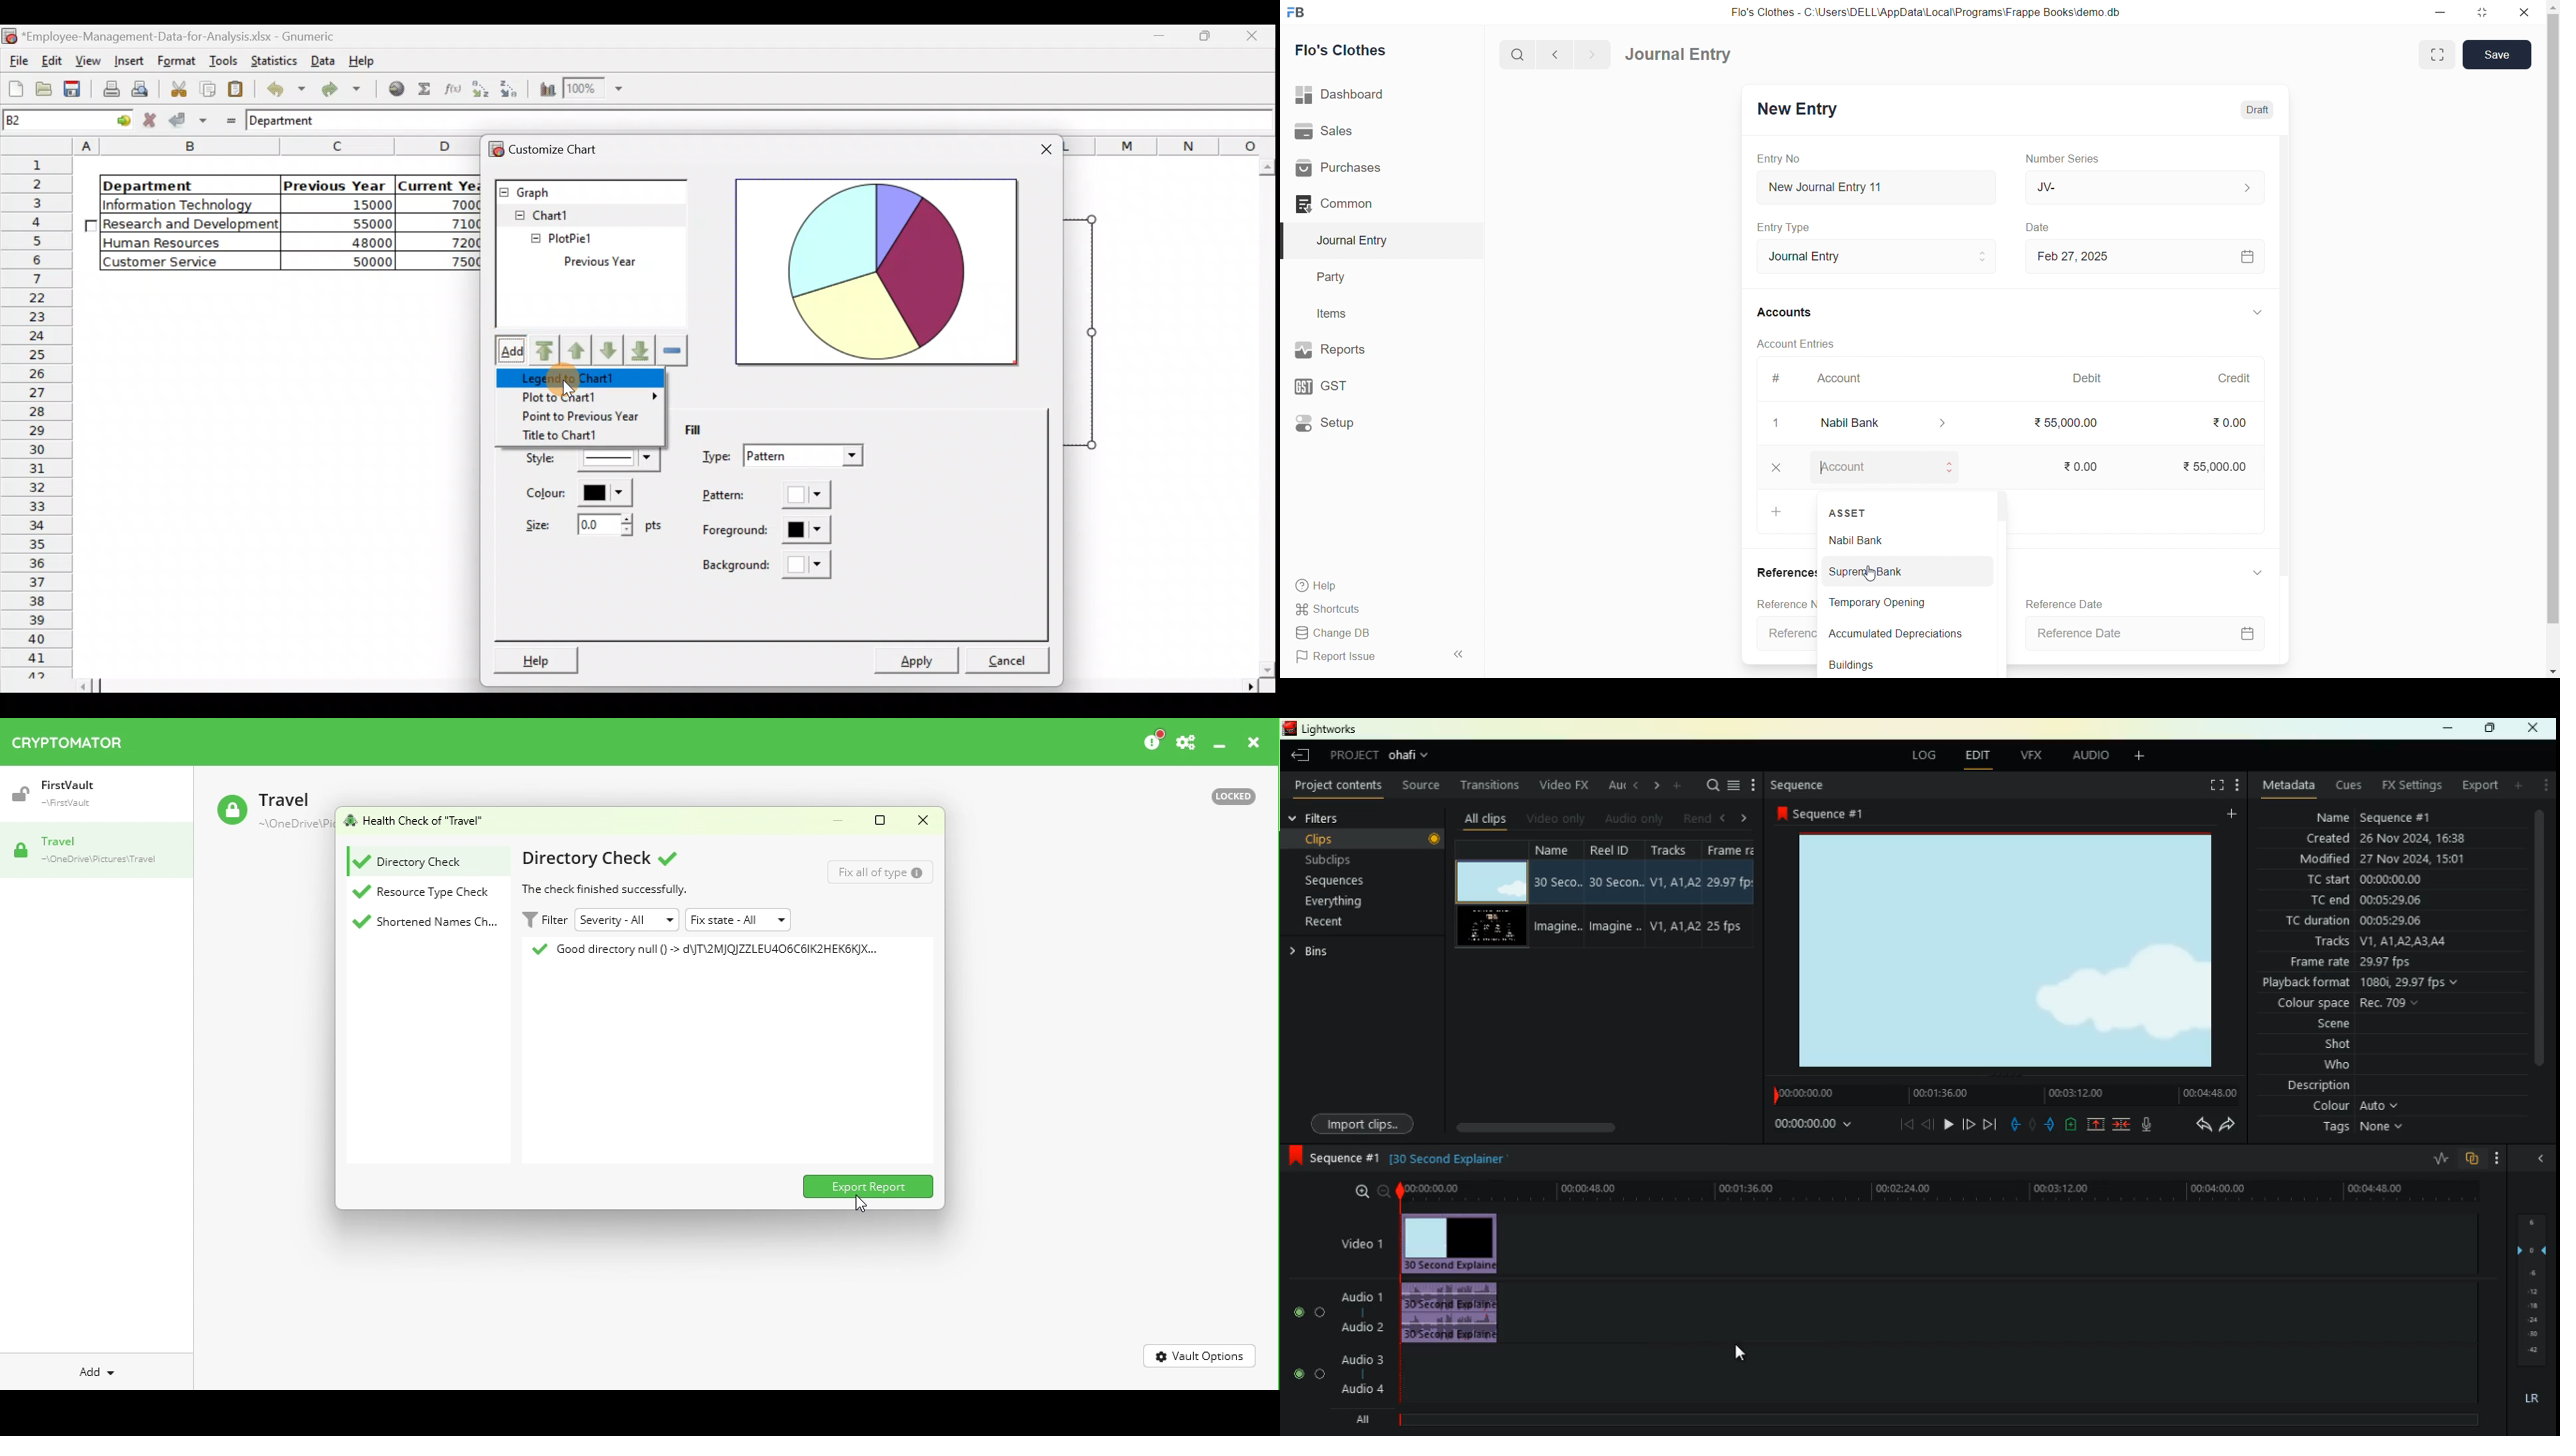  I want to click on close, so click(2536, 728).